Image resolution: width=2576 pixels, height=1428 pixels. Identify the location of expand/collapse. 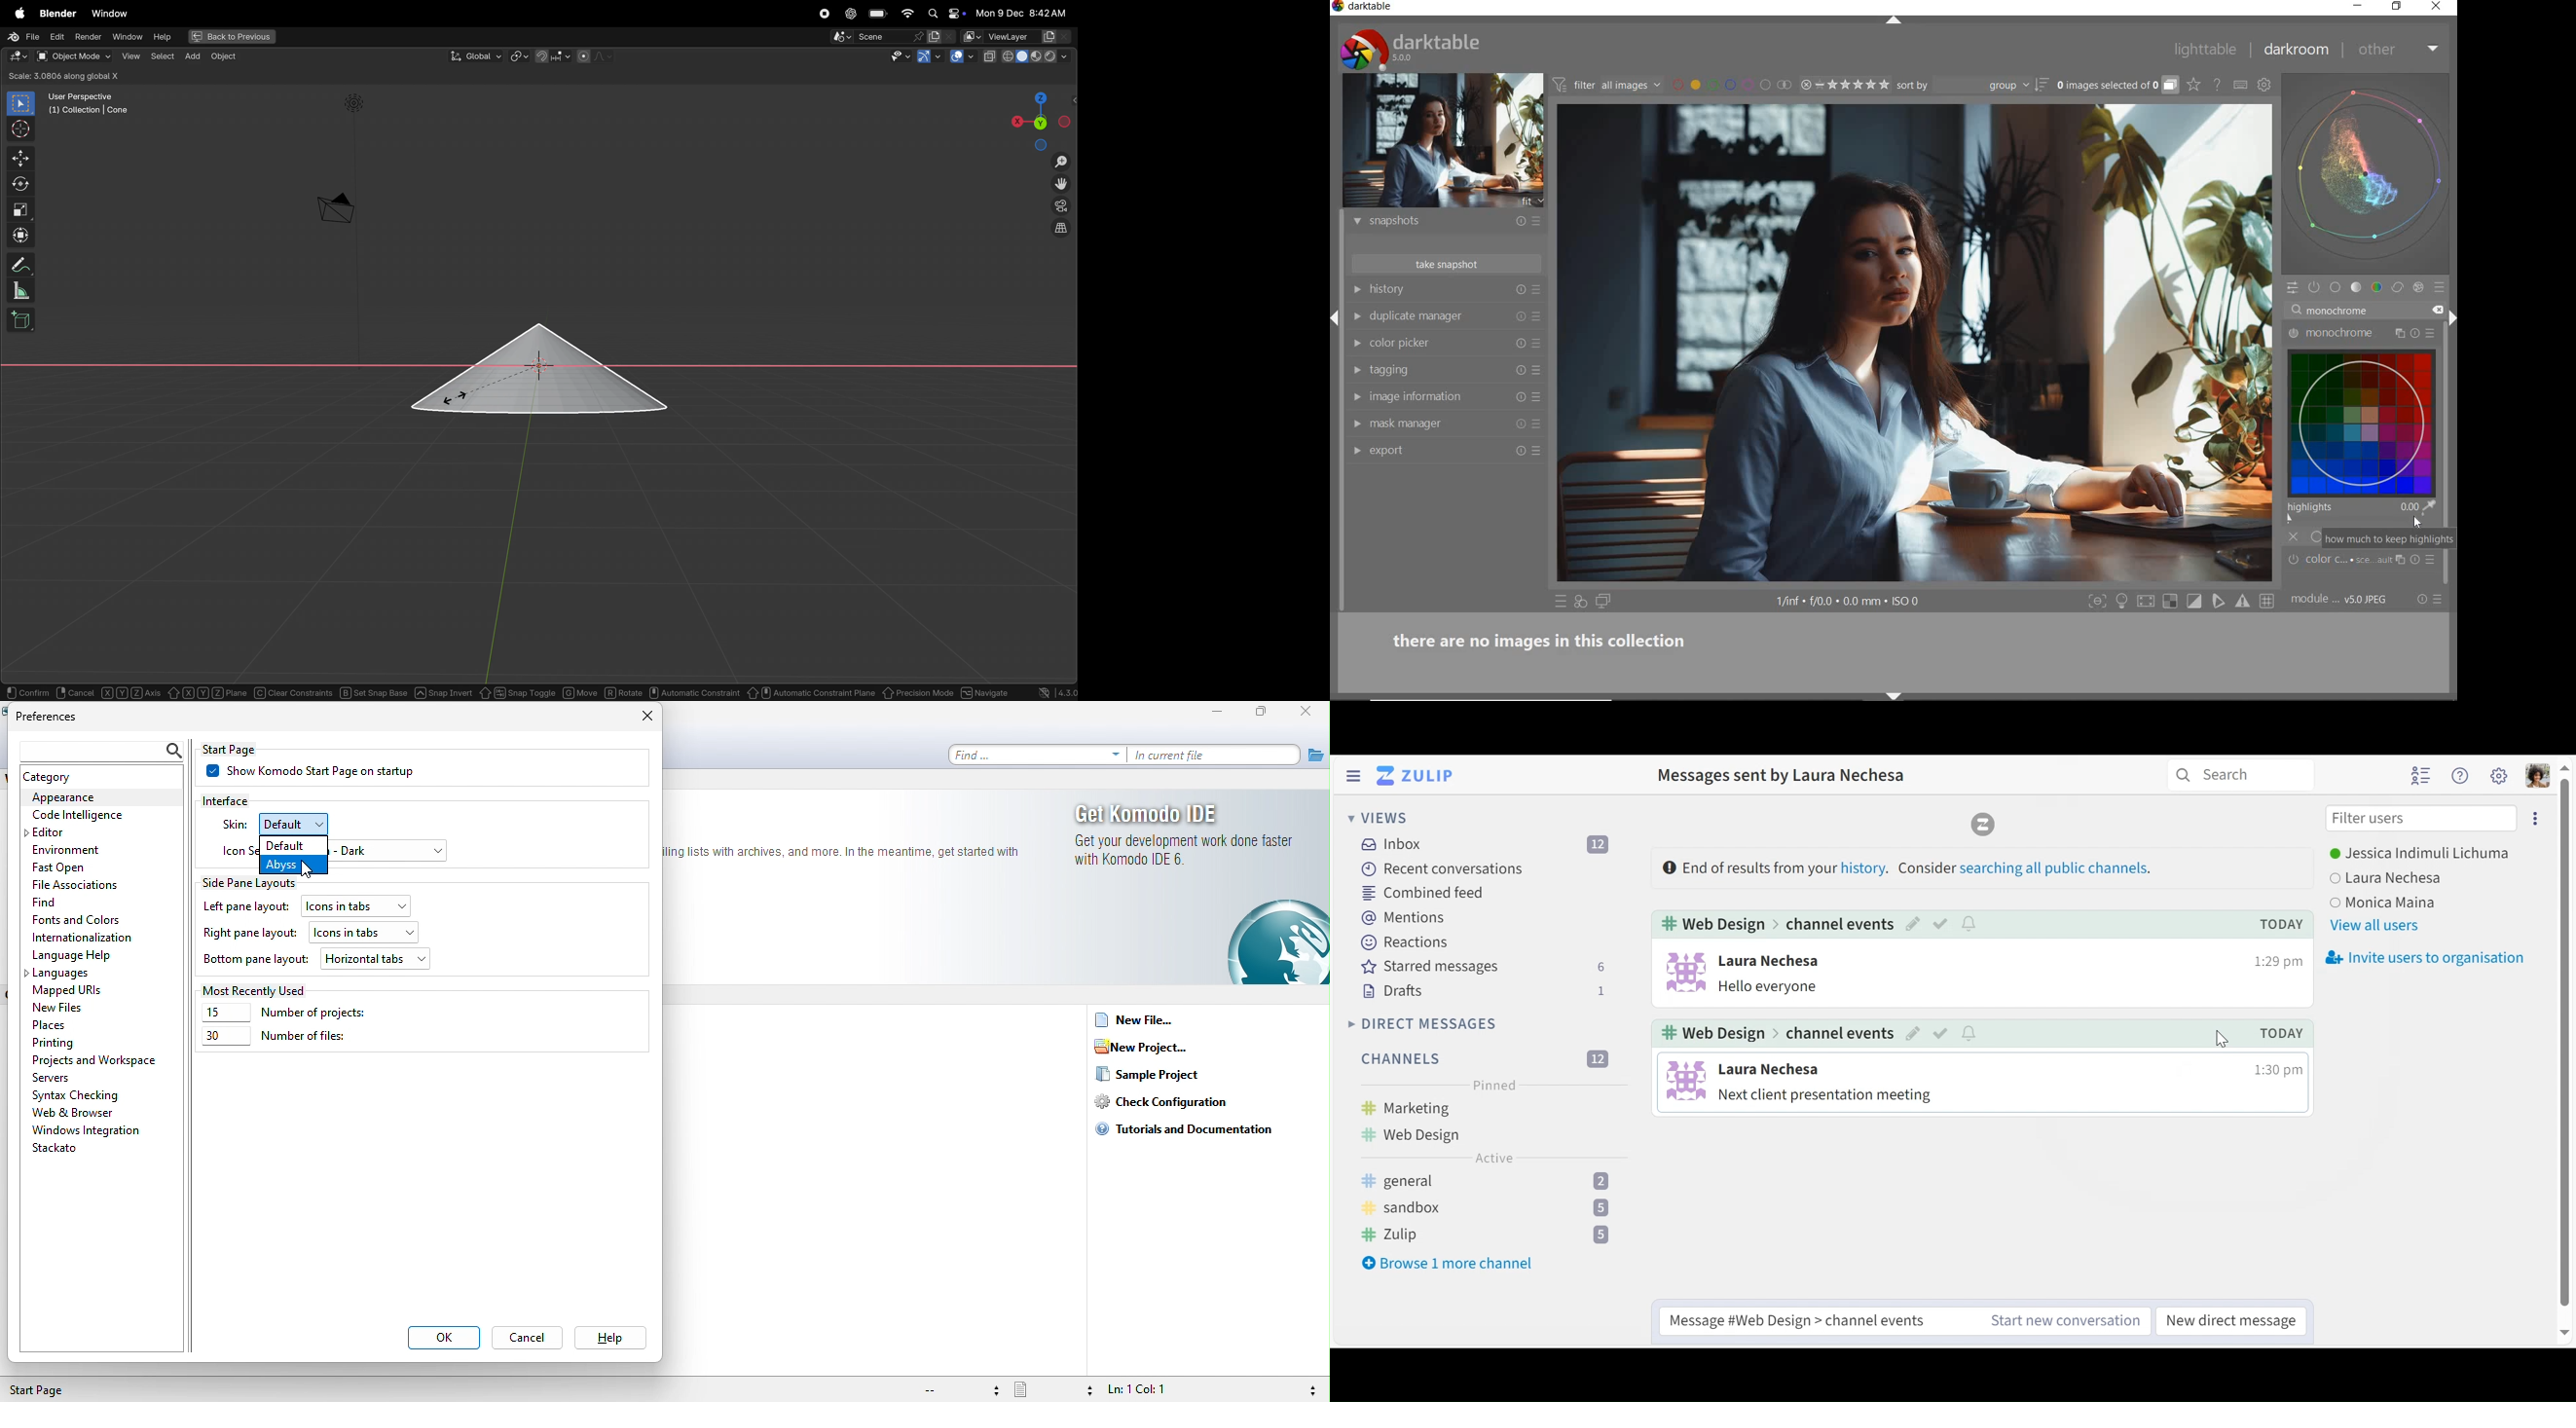
(1900, 21).